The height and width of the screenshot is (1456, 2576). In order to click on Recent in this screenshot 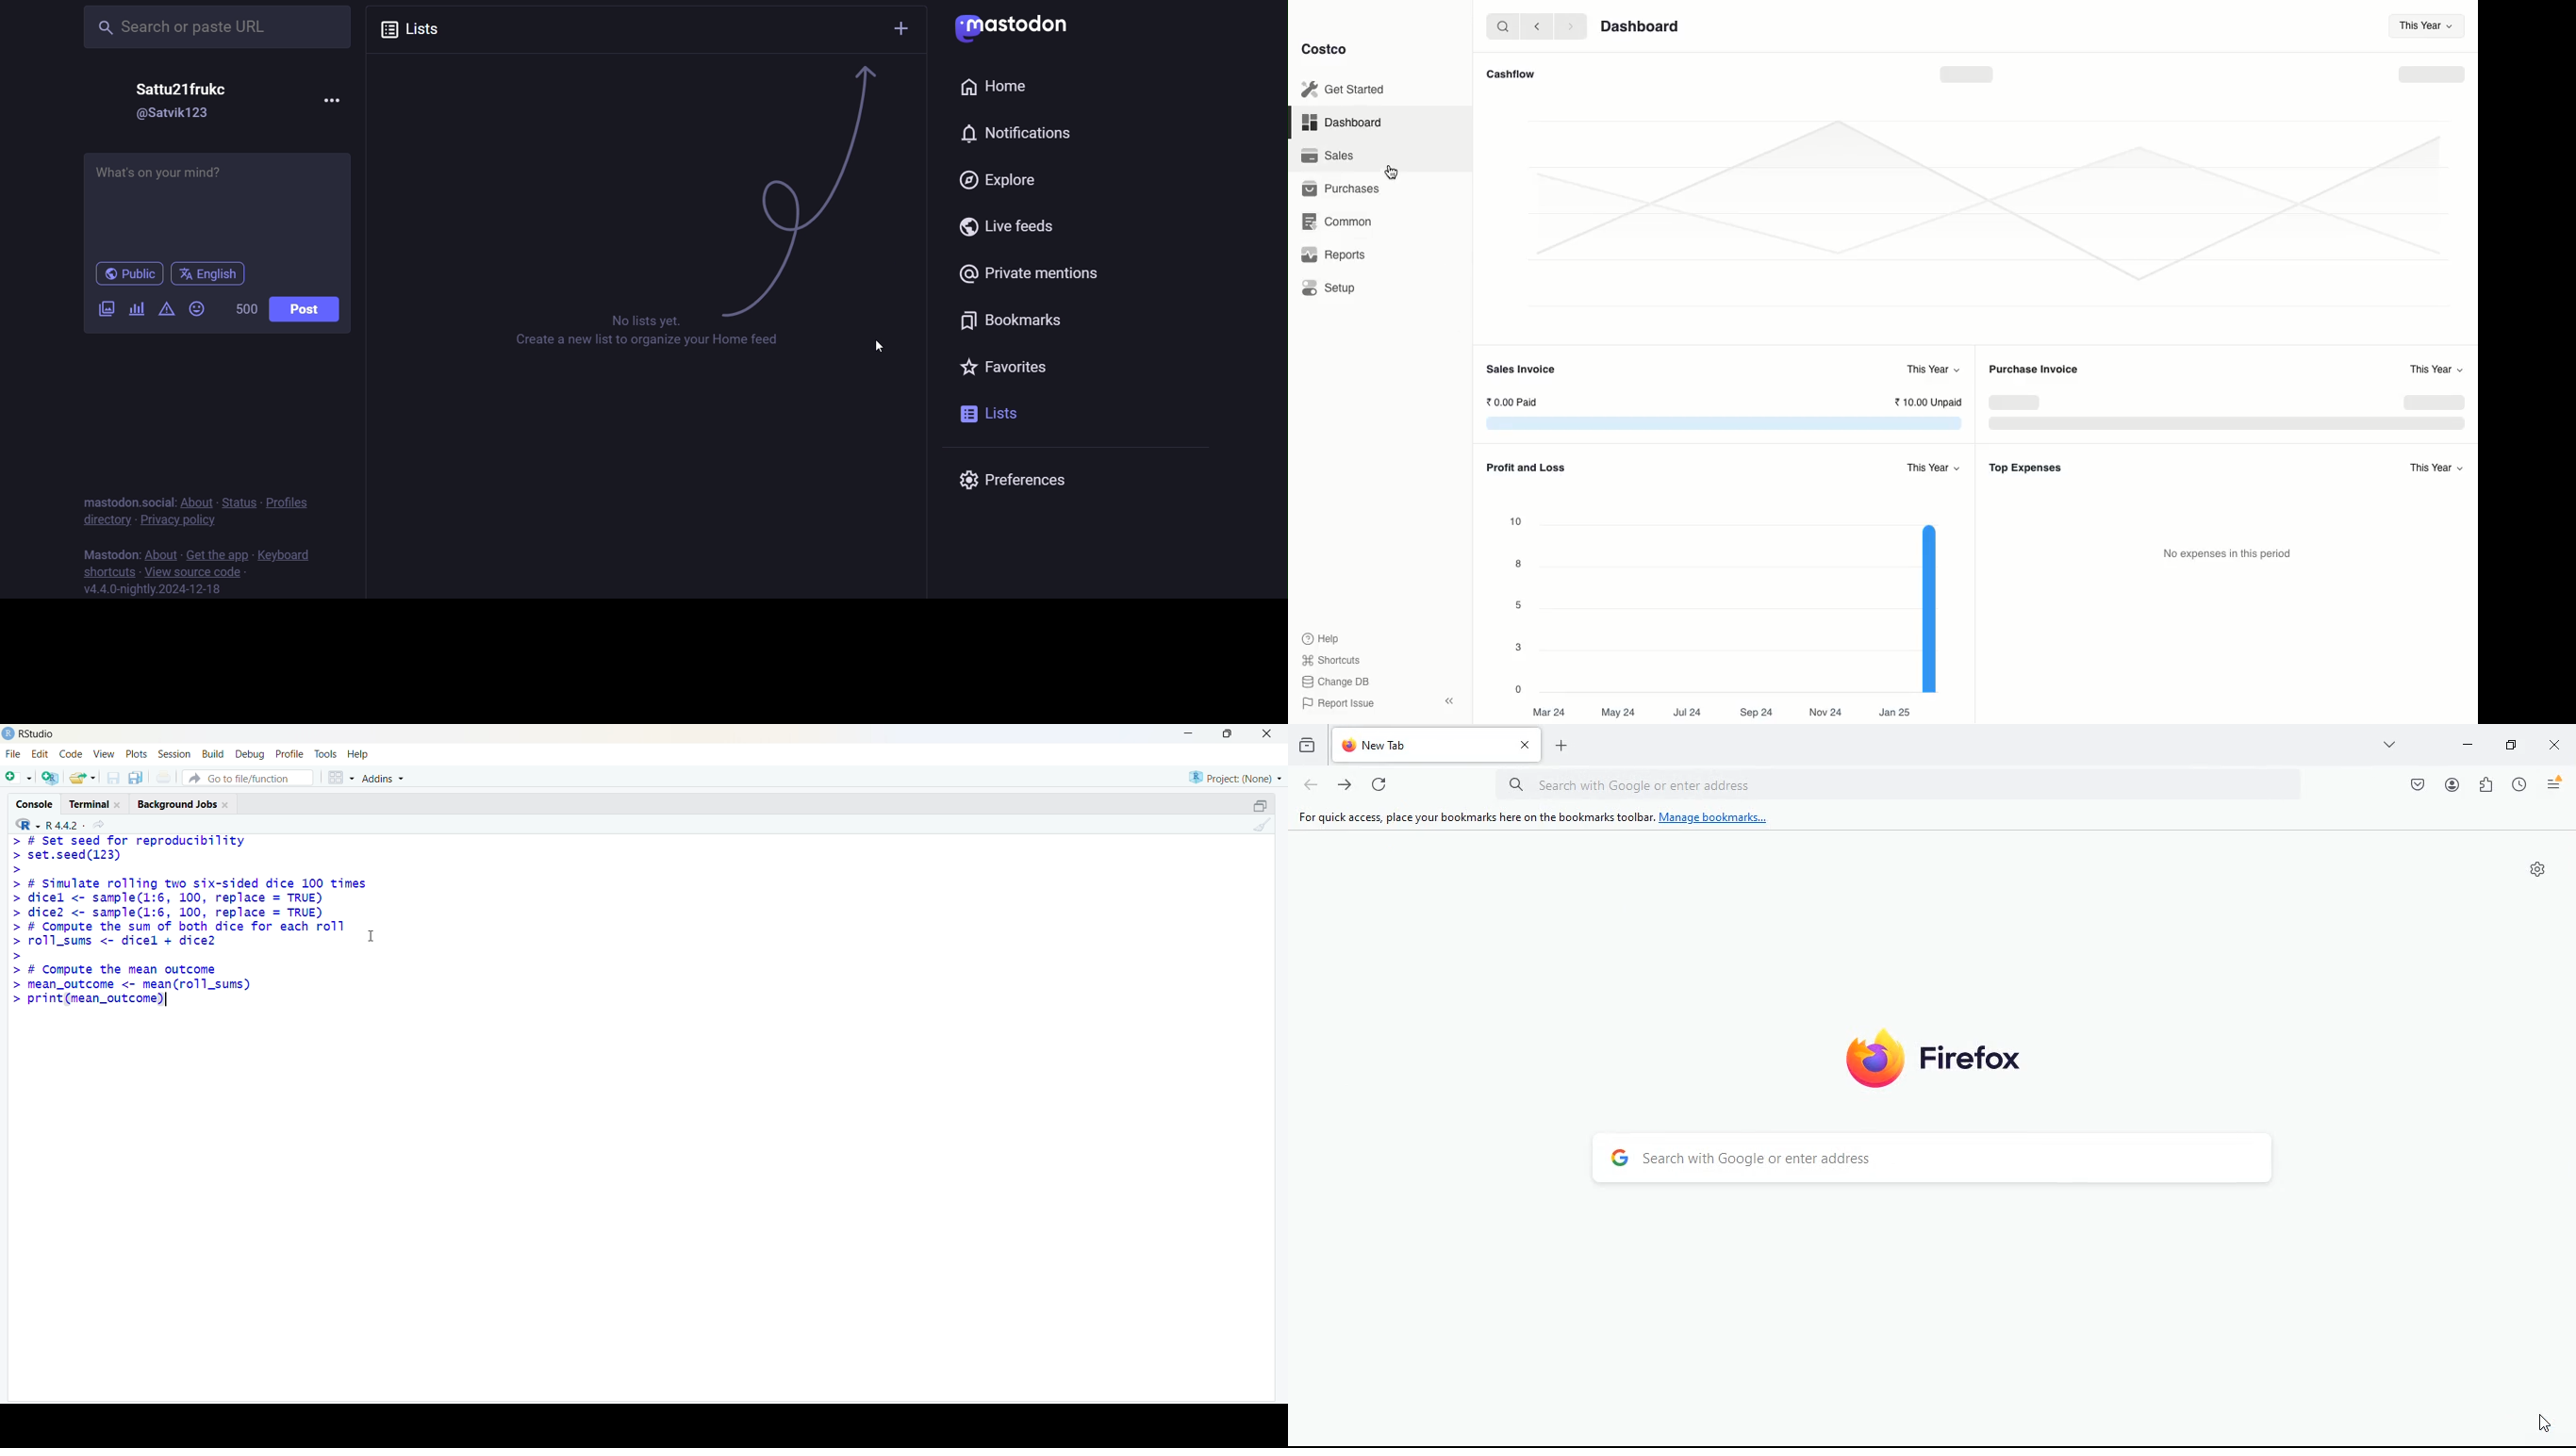, I will do `click(2520, 784)`.